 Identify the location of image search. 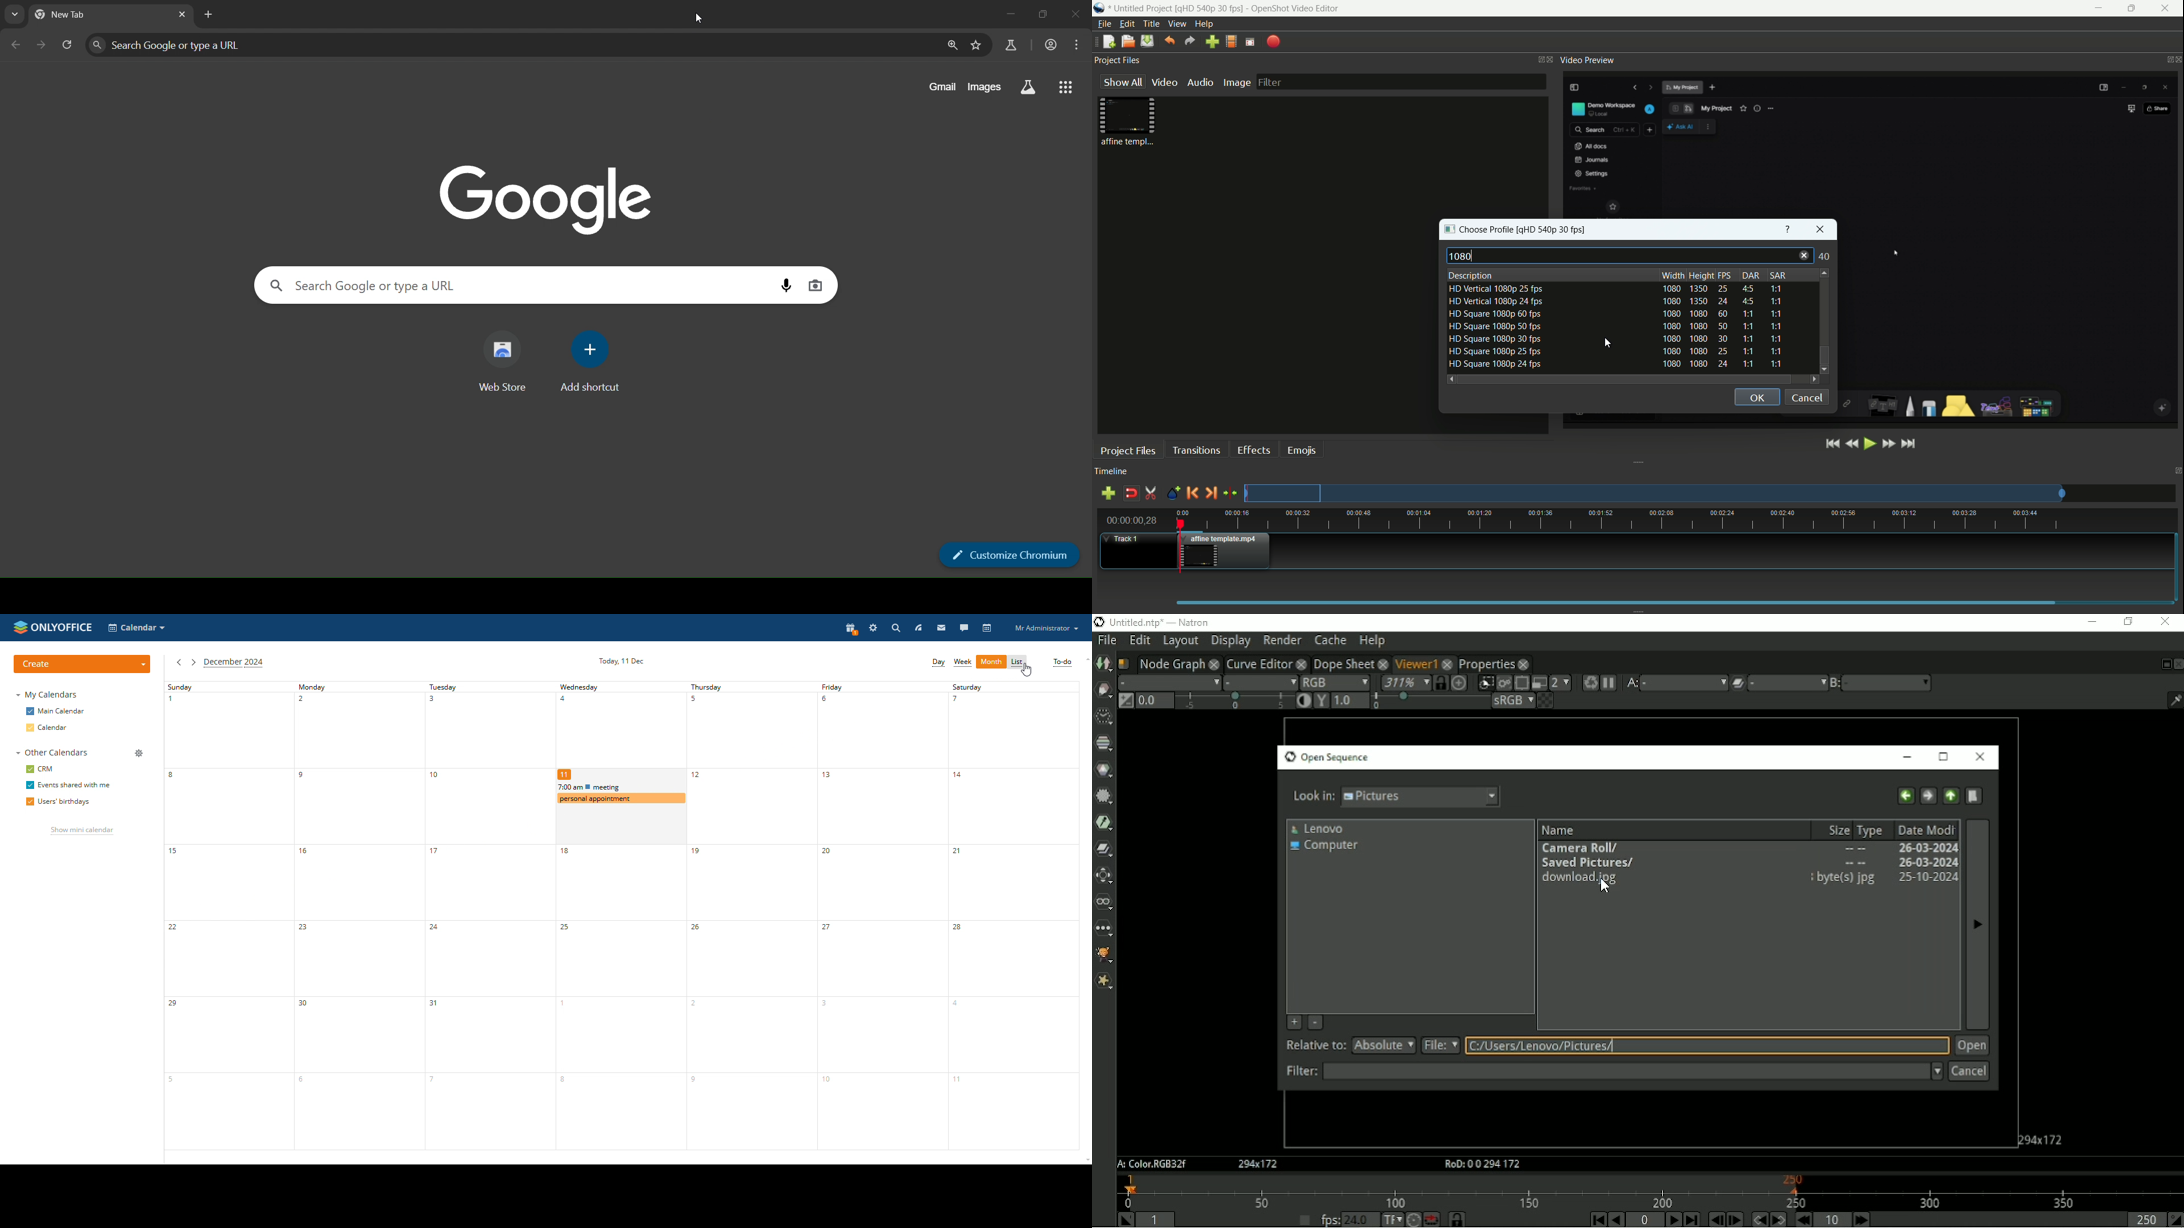
(817, 285).